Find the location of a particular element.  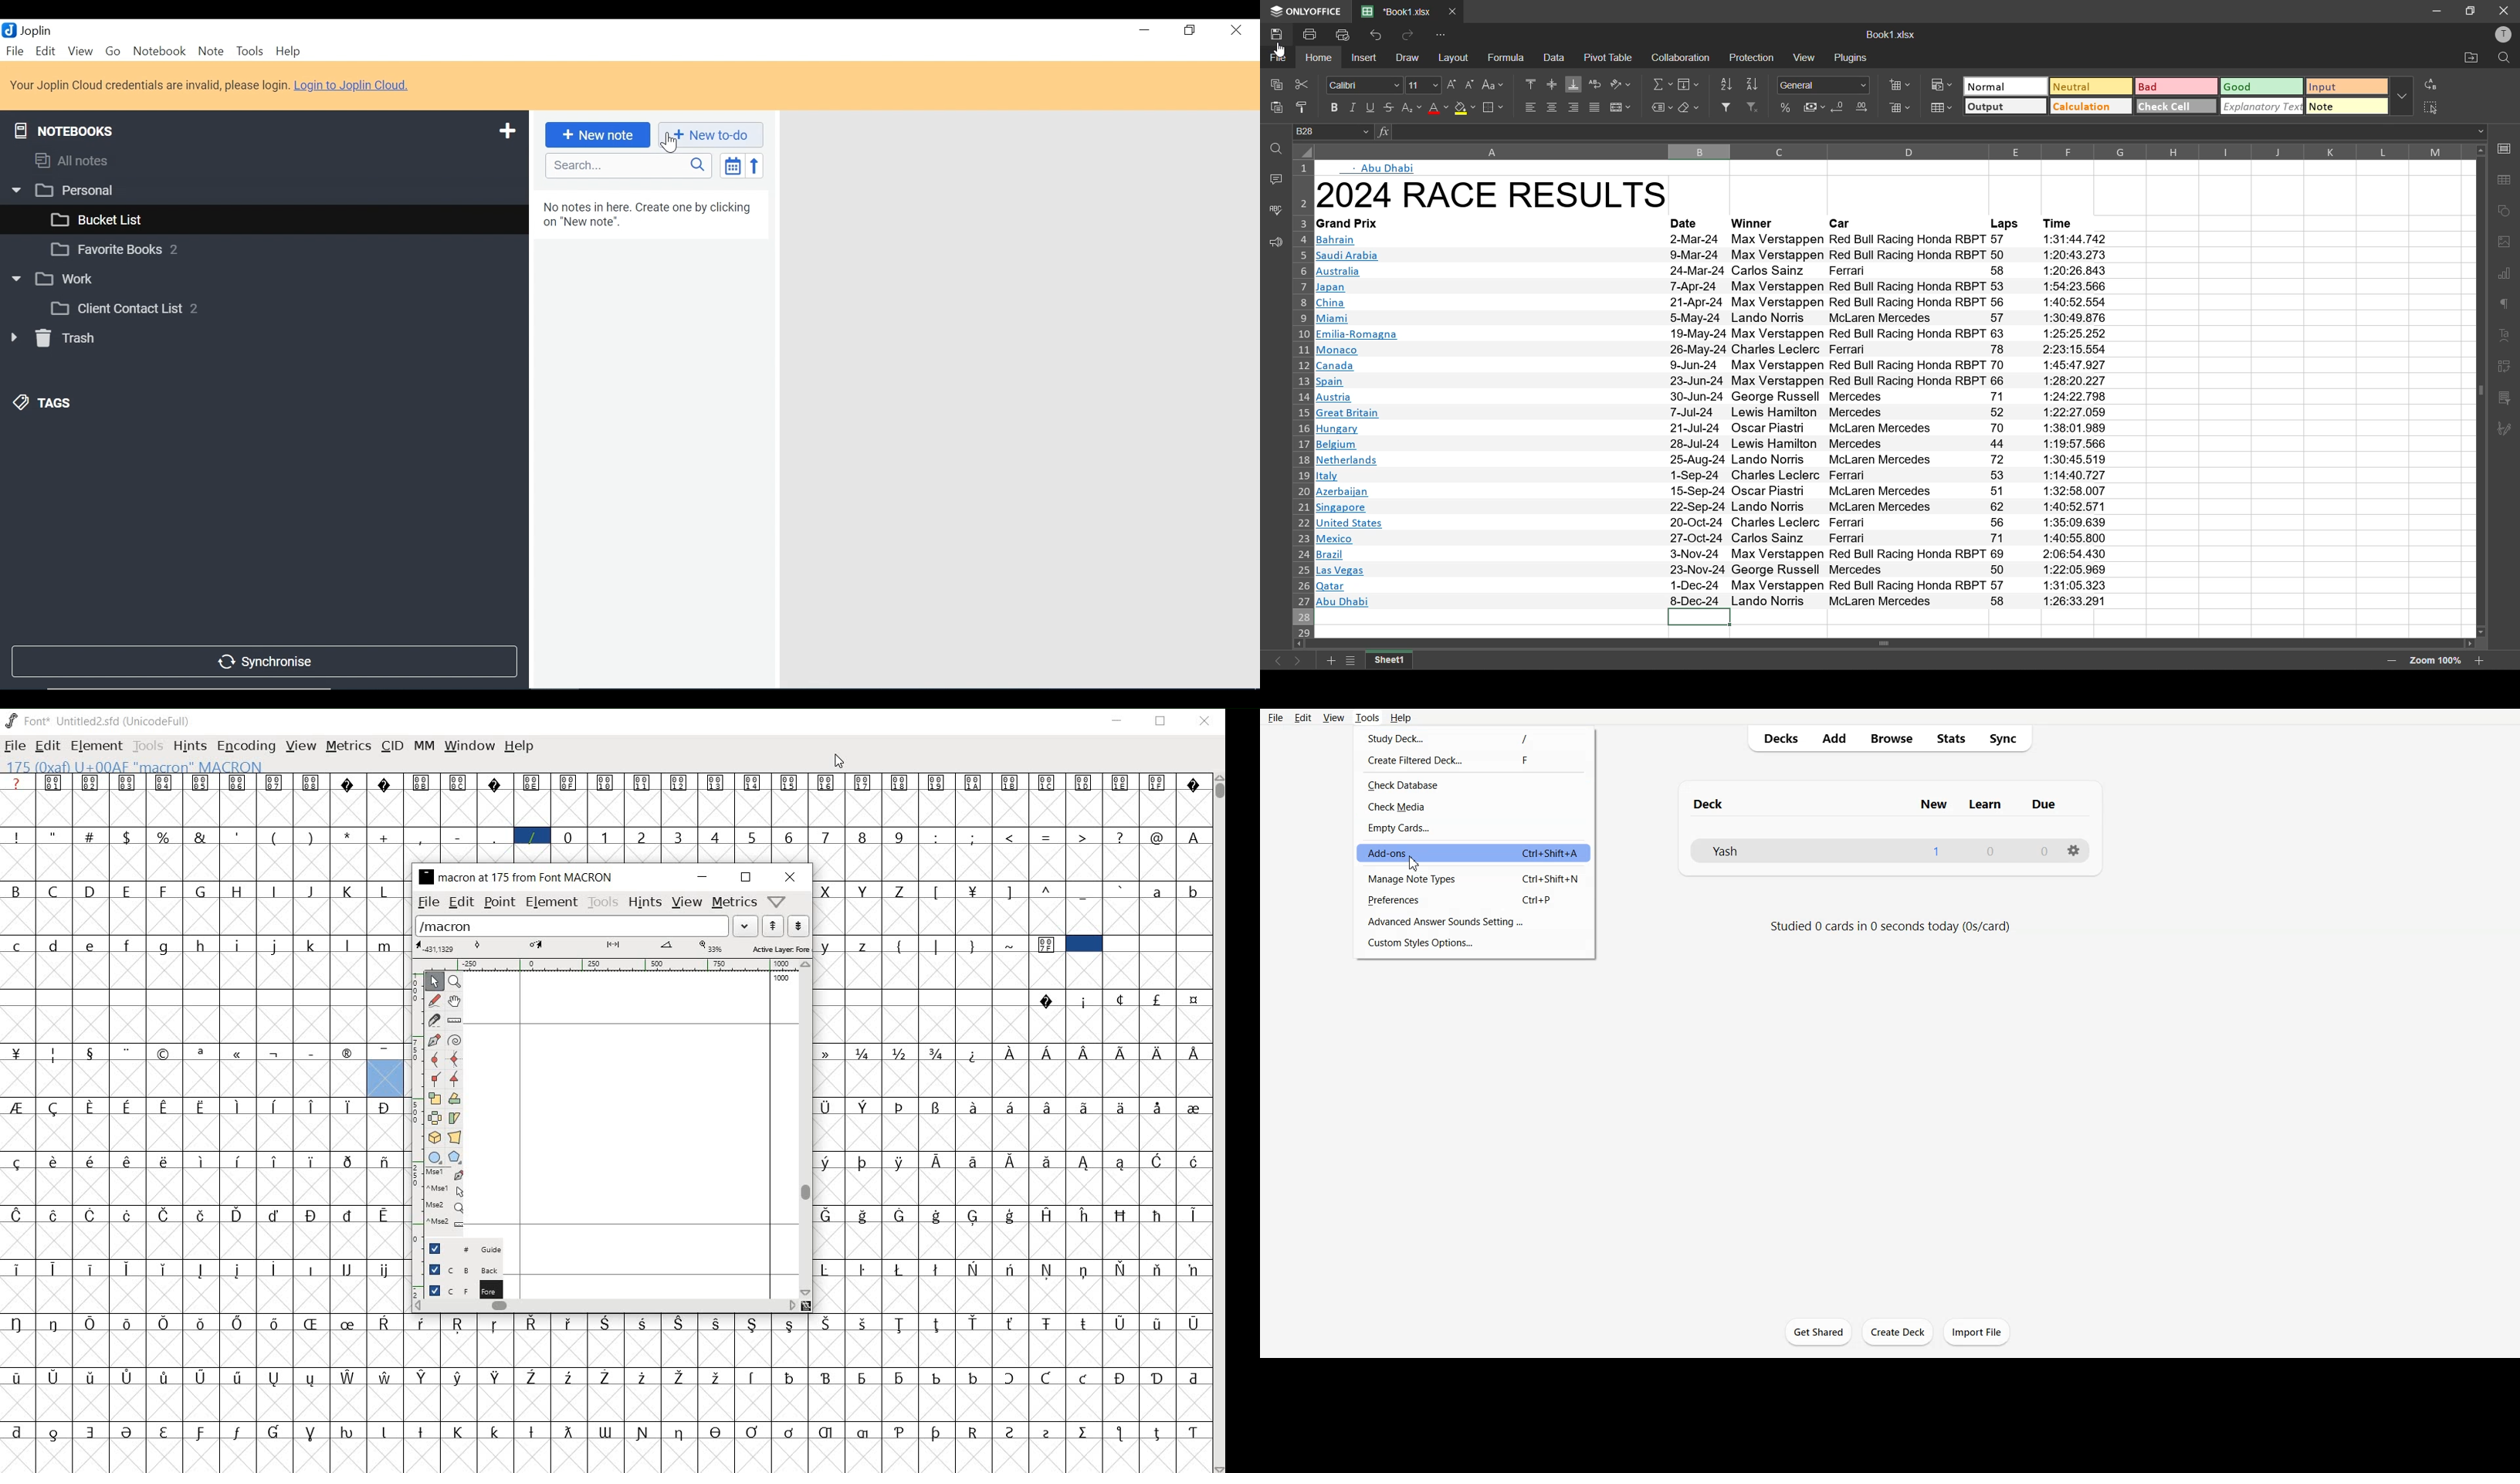

Edit is located at coordinates (46, 52).